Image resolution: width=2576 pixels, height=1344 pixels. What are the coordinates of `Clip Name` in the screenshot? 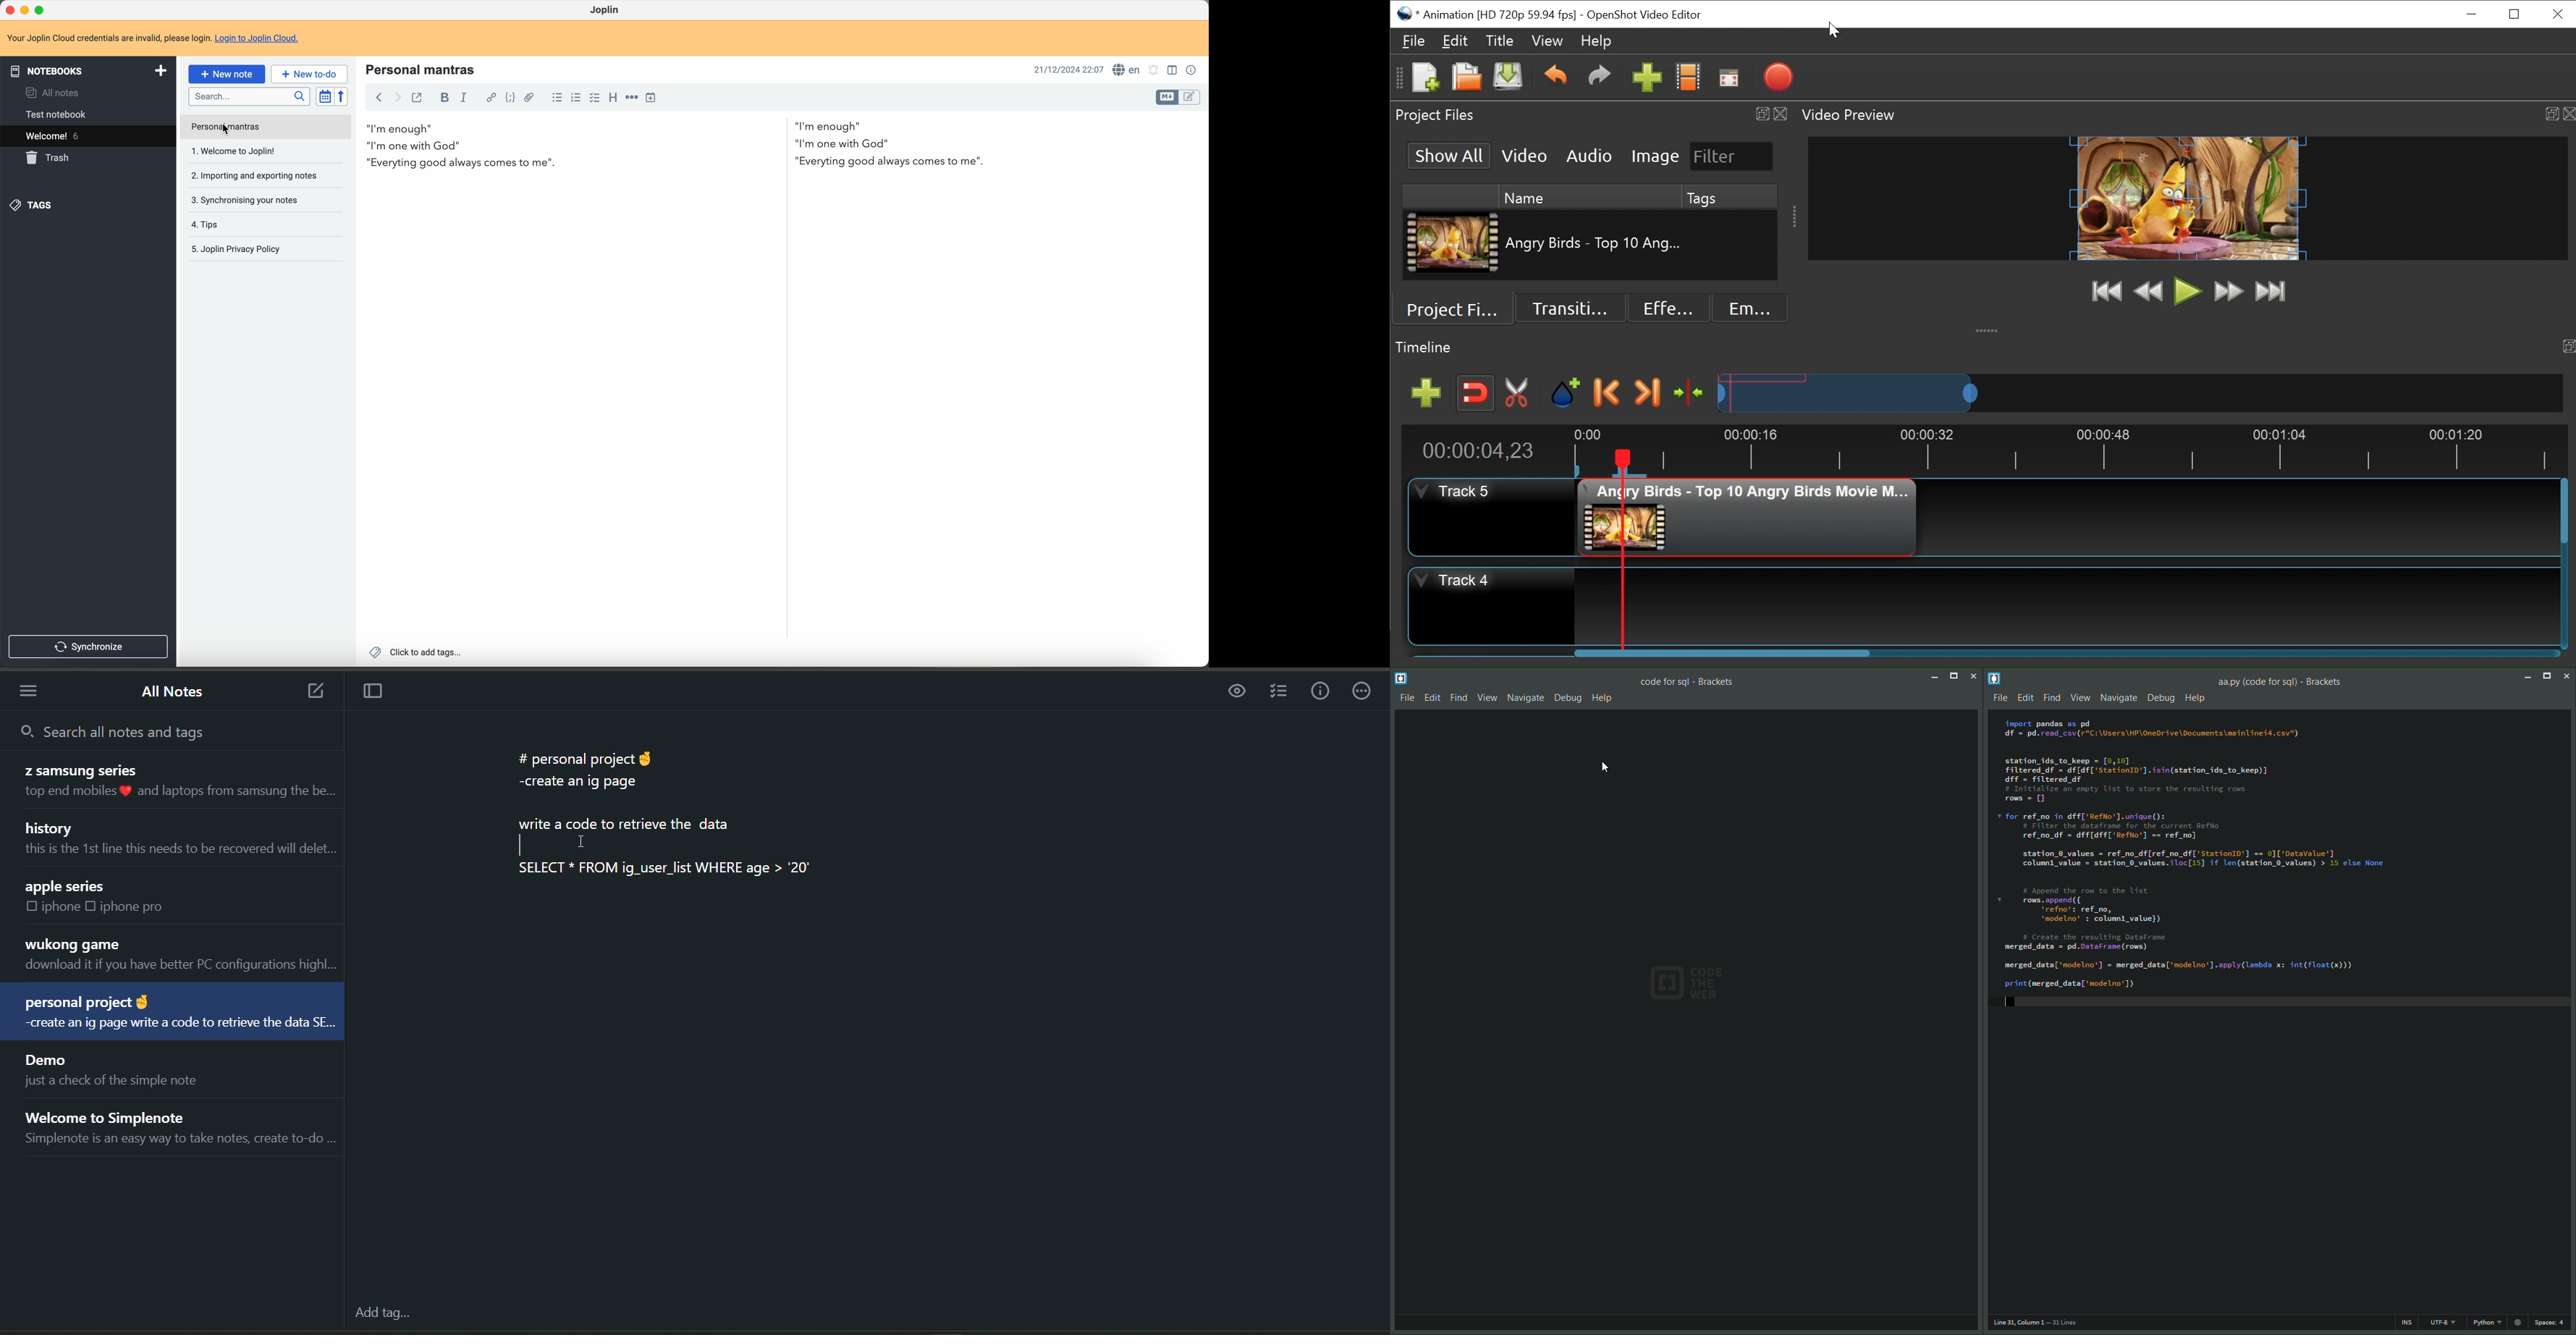 It's located at (1595, 244).